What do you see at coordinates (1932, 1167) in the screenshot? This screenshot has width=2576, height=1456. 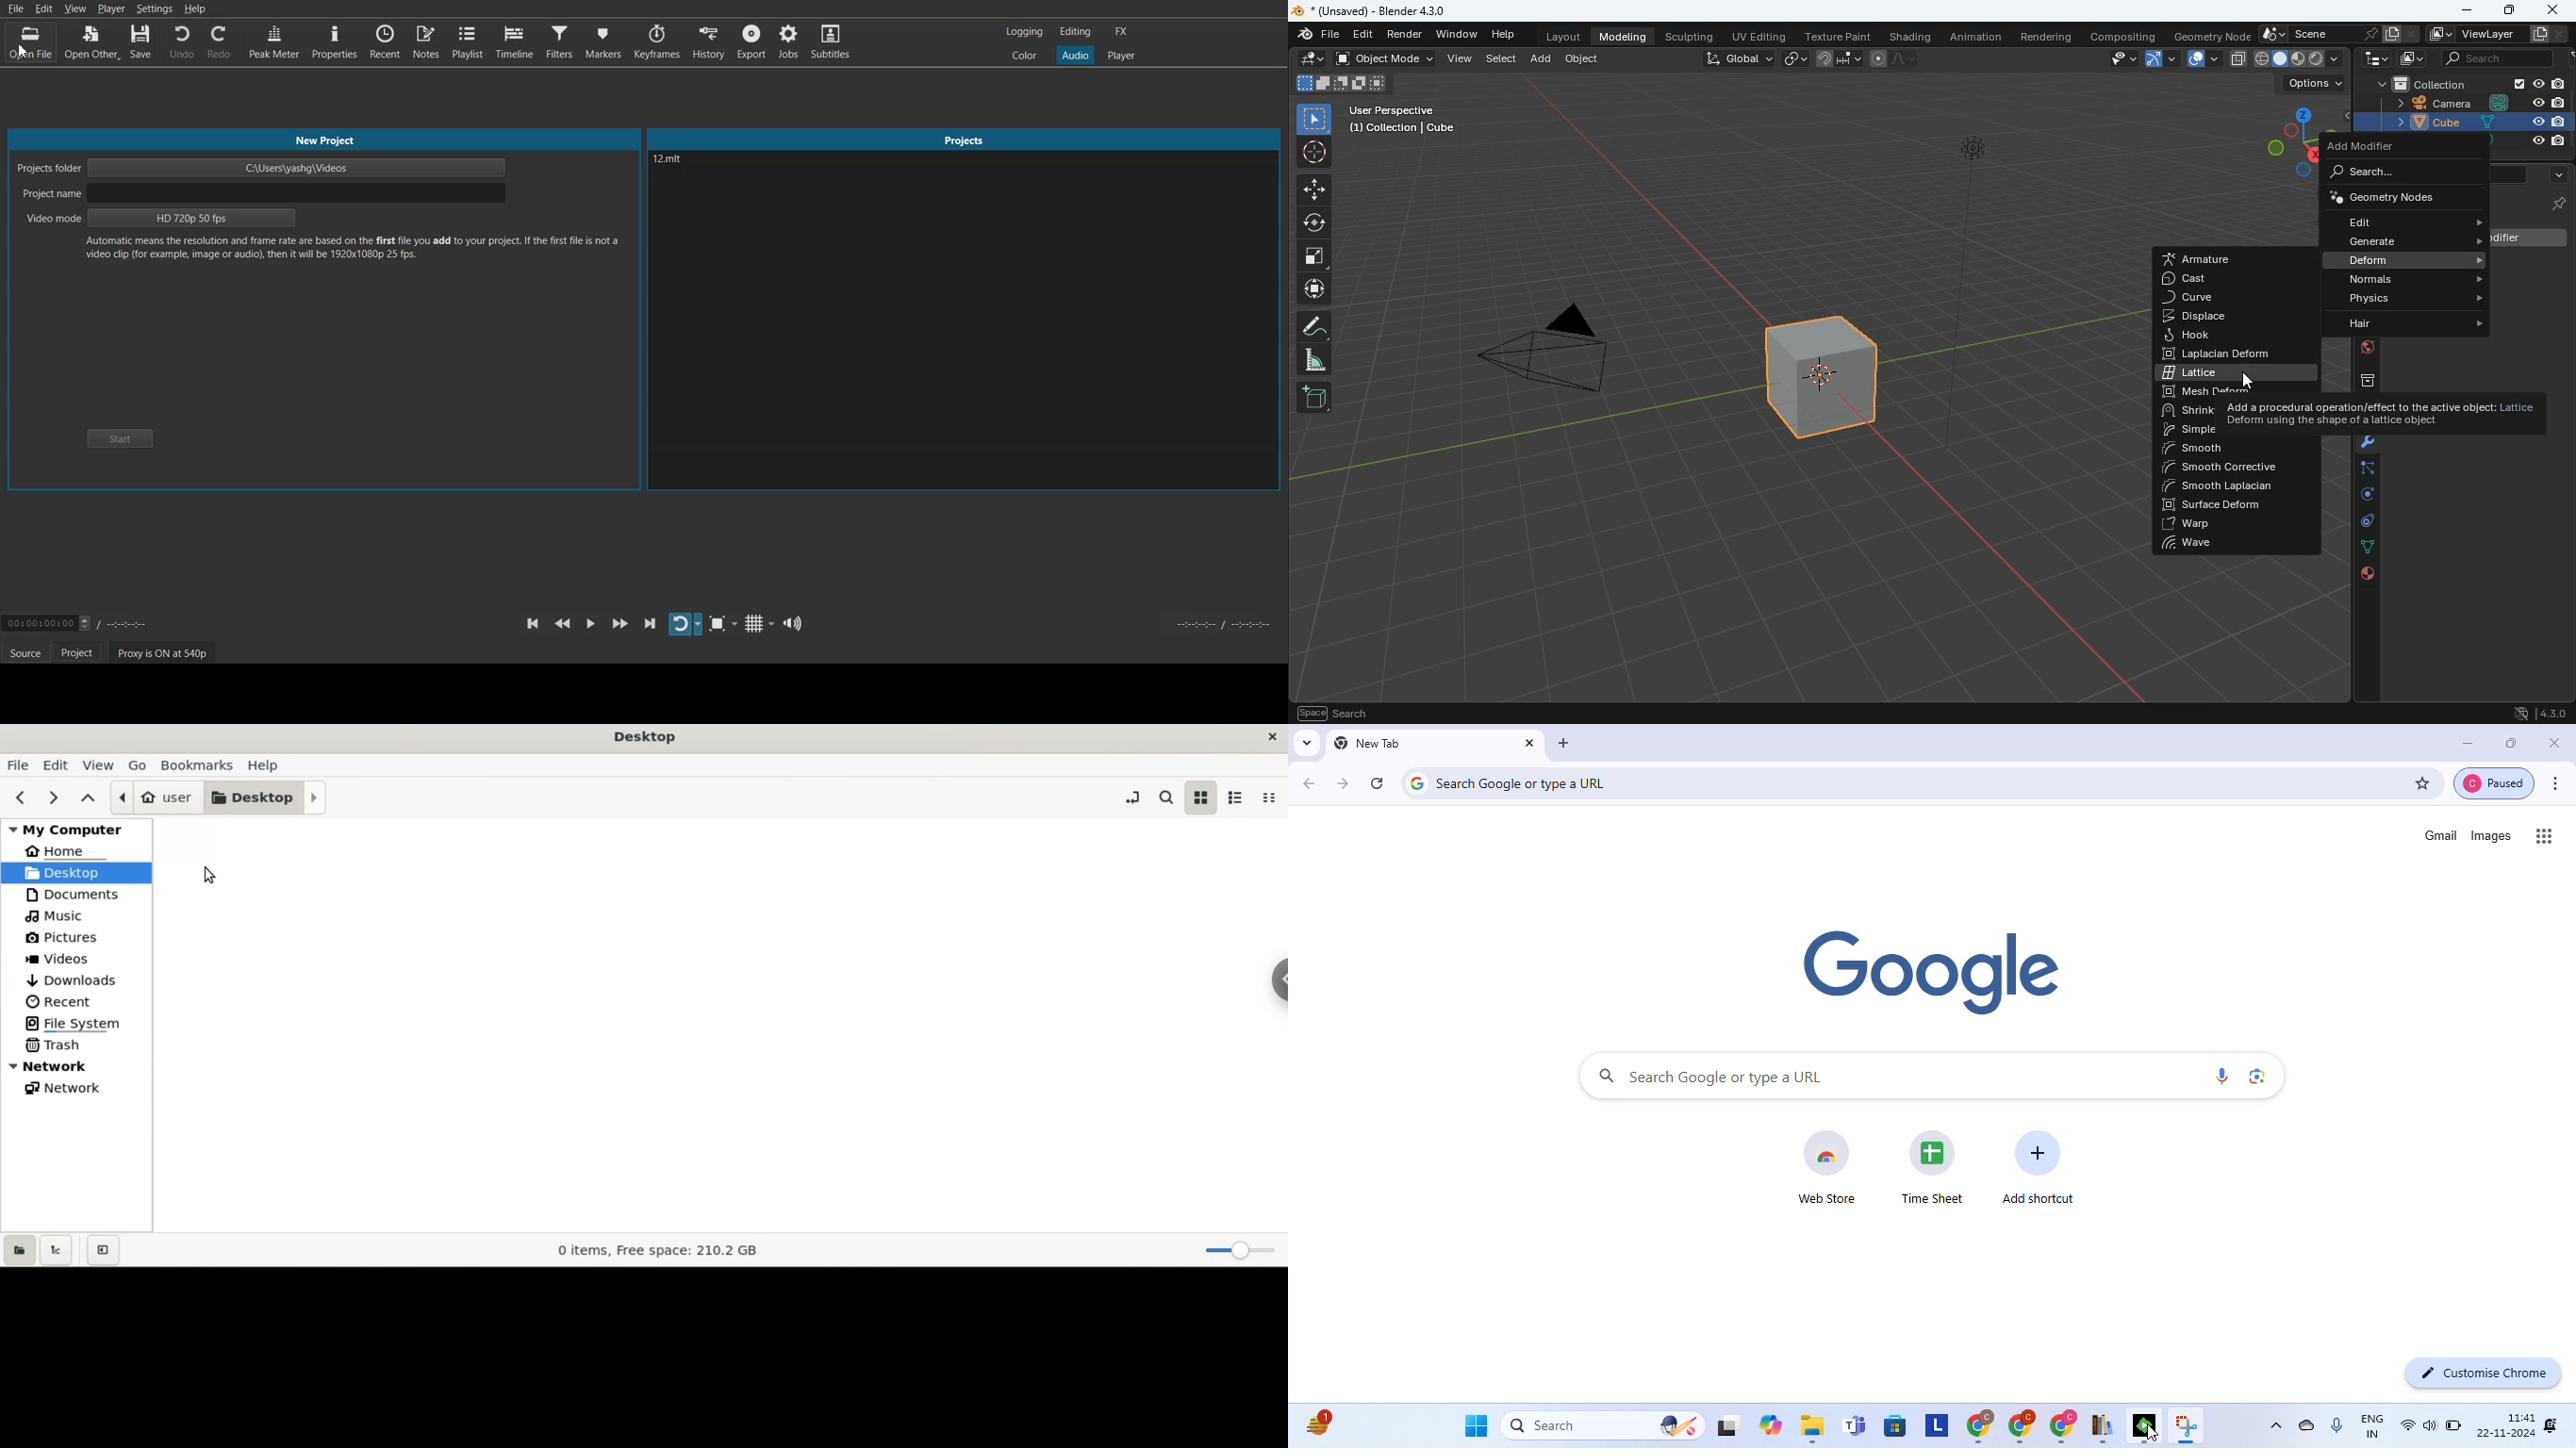 I see `time sheet` at bounding box center [1932, 1167].